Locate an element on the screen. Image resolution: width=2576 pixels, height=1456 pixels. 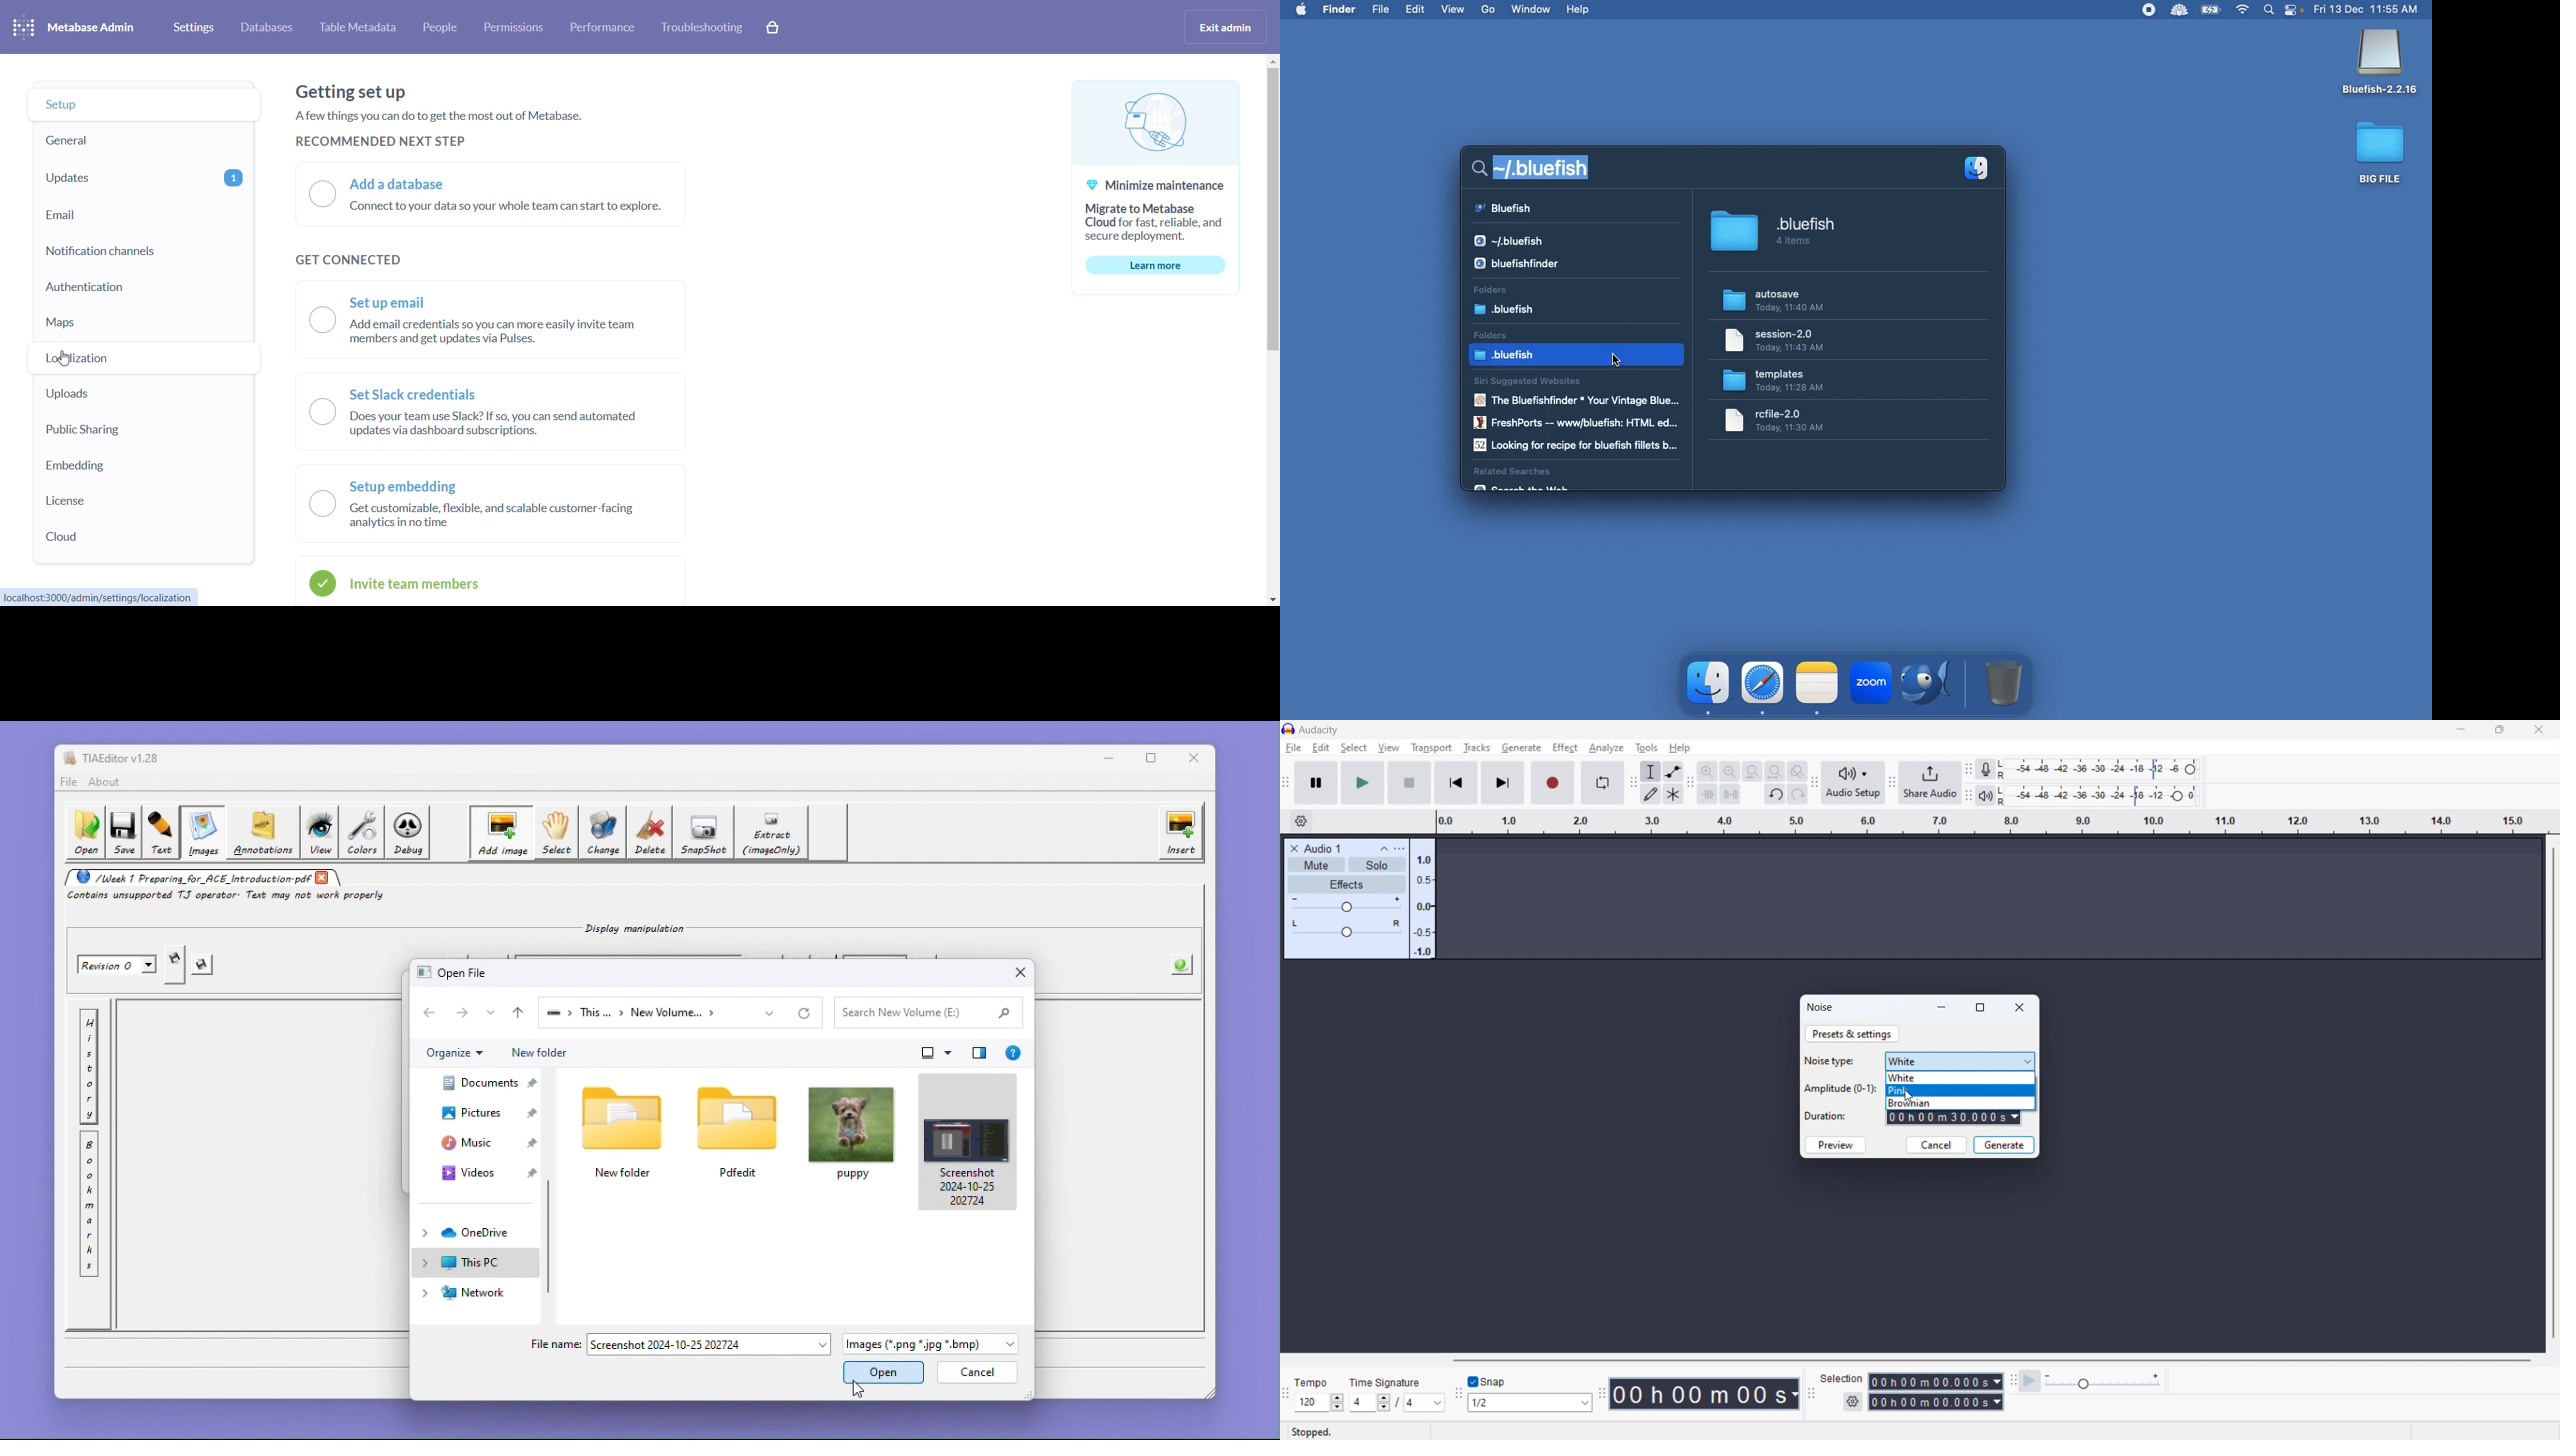
Notification is located at coordinates (2295, 11).